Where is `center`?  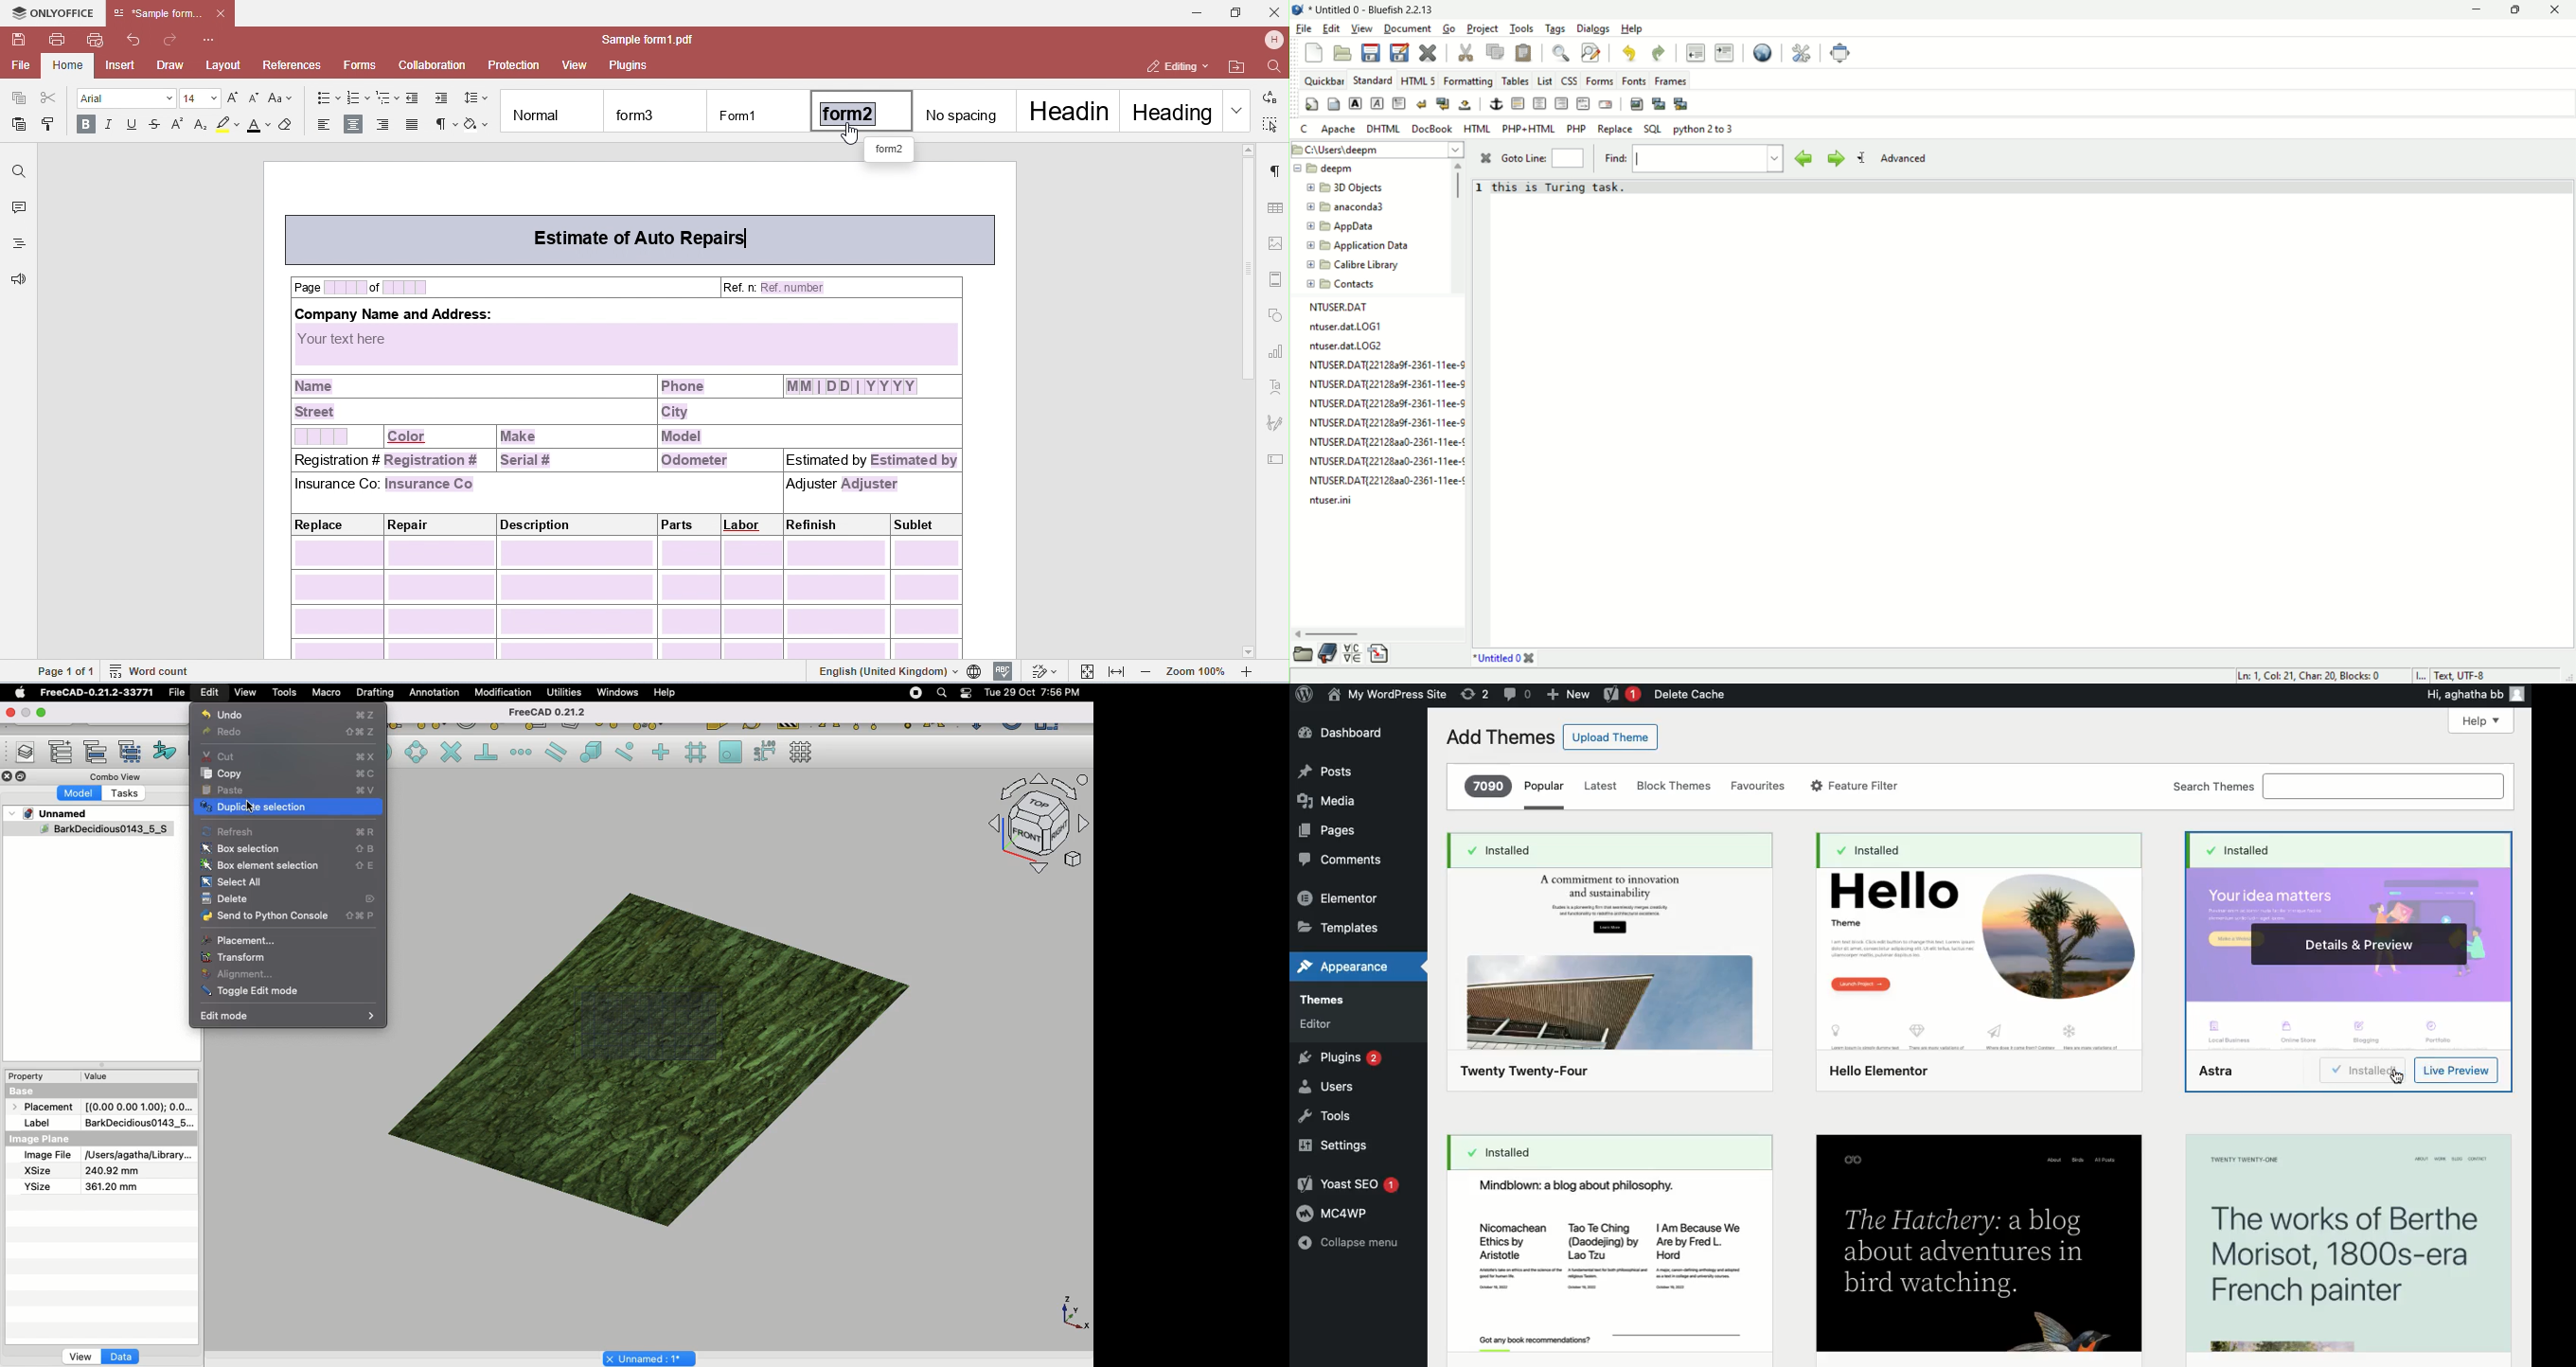 center is located at coordinates (1541, 104).